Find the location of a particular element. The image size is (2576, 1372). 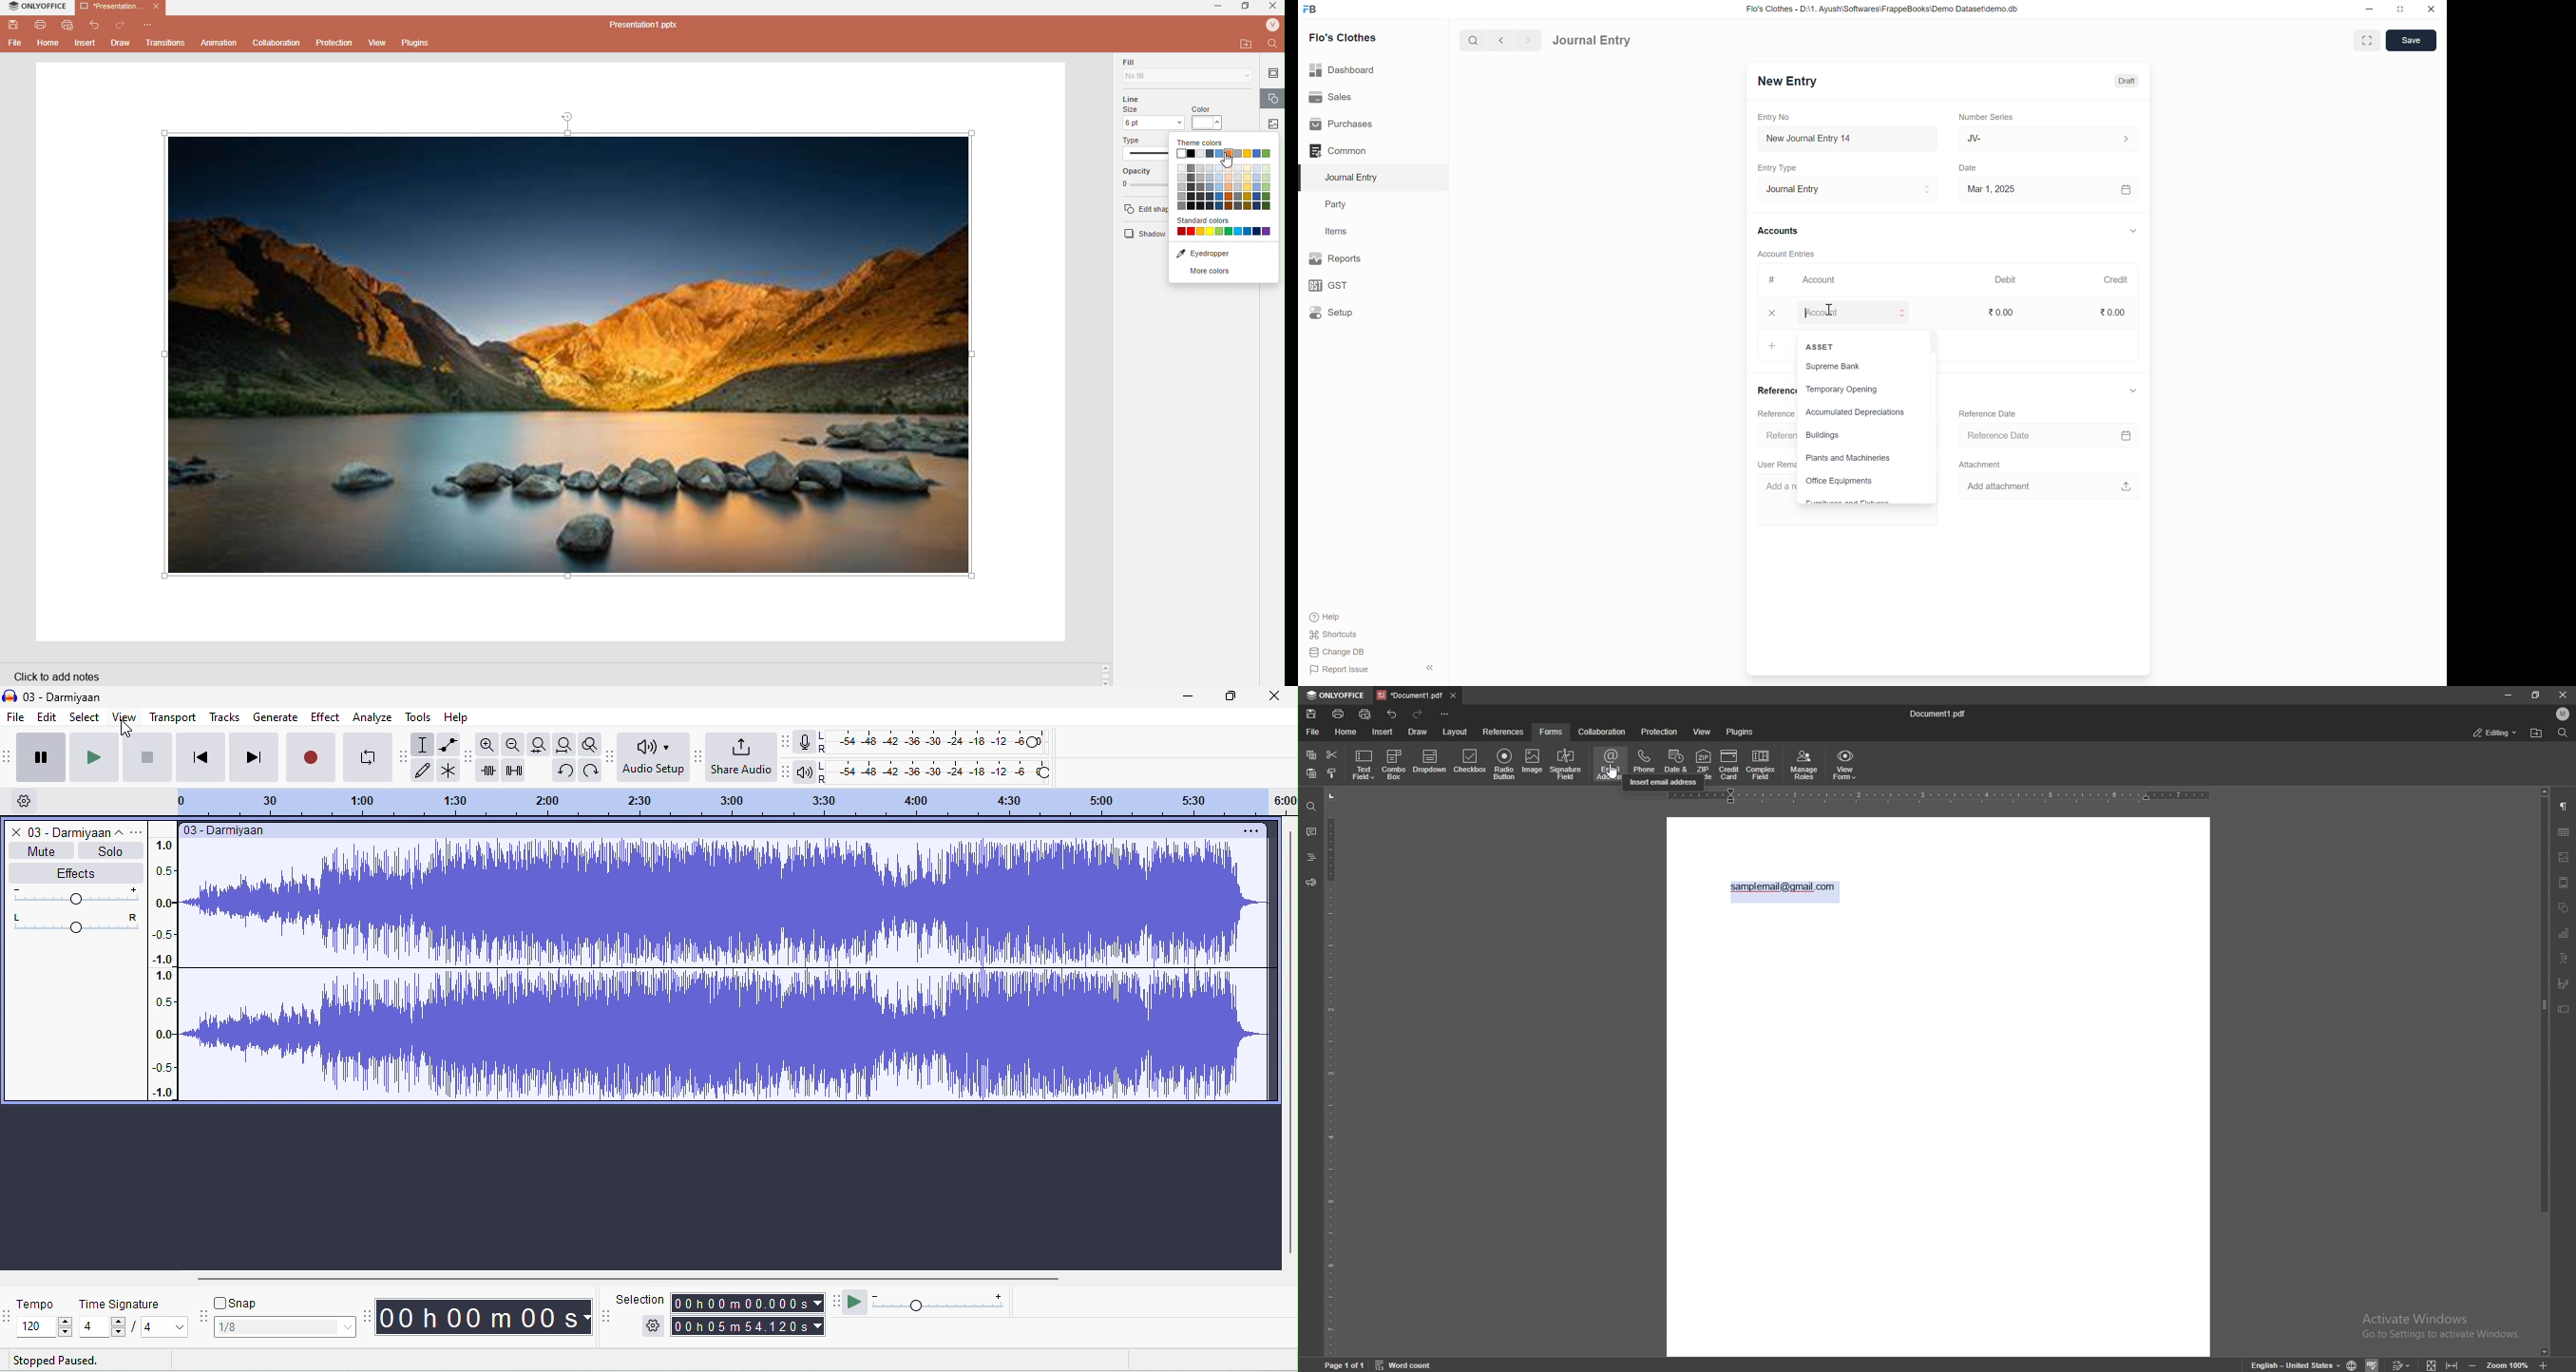

paste is located at coordinates (1311, 773).